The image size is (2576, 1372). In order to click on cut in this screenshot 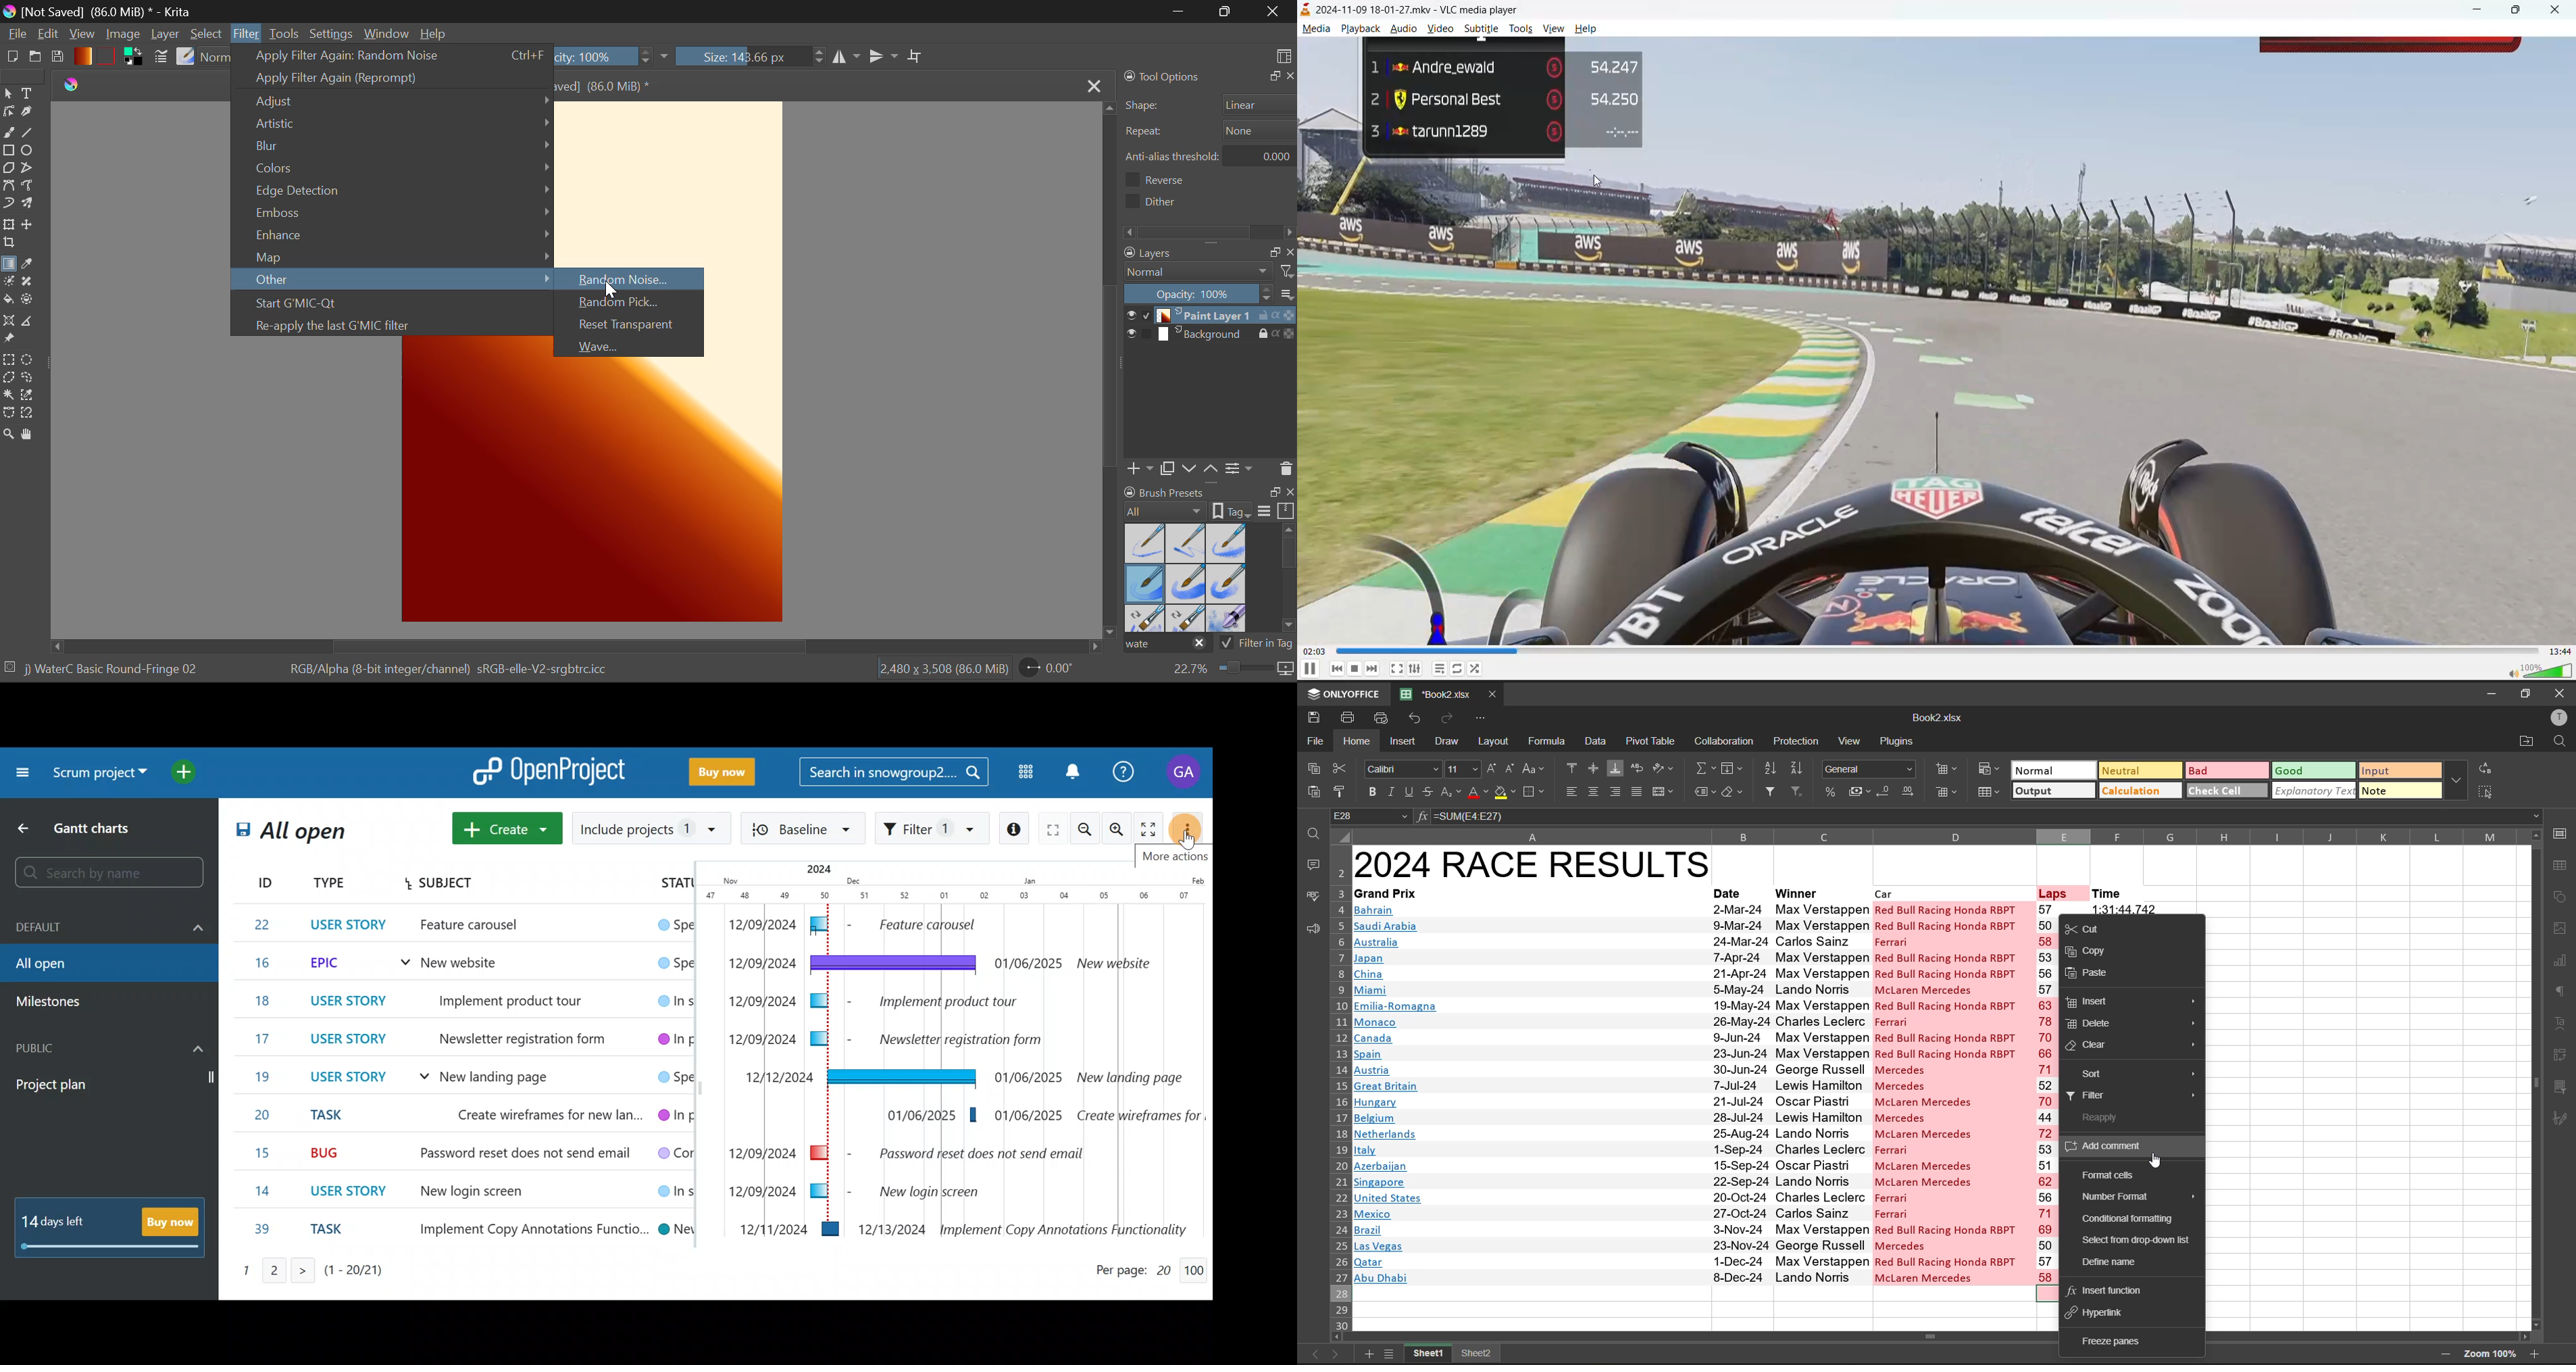, I will do `click(1341, 767)`.